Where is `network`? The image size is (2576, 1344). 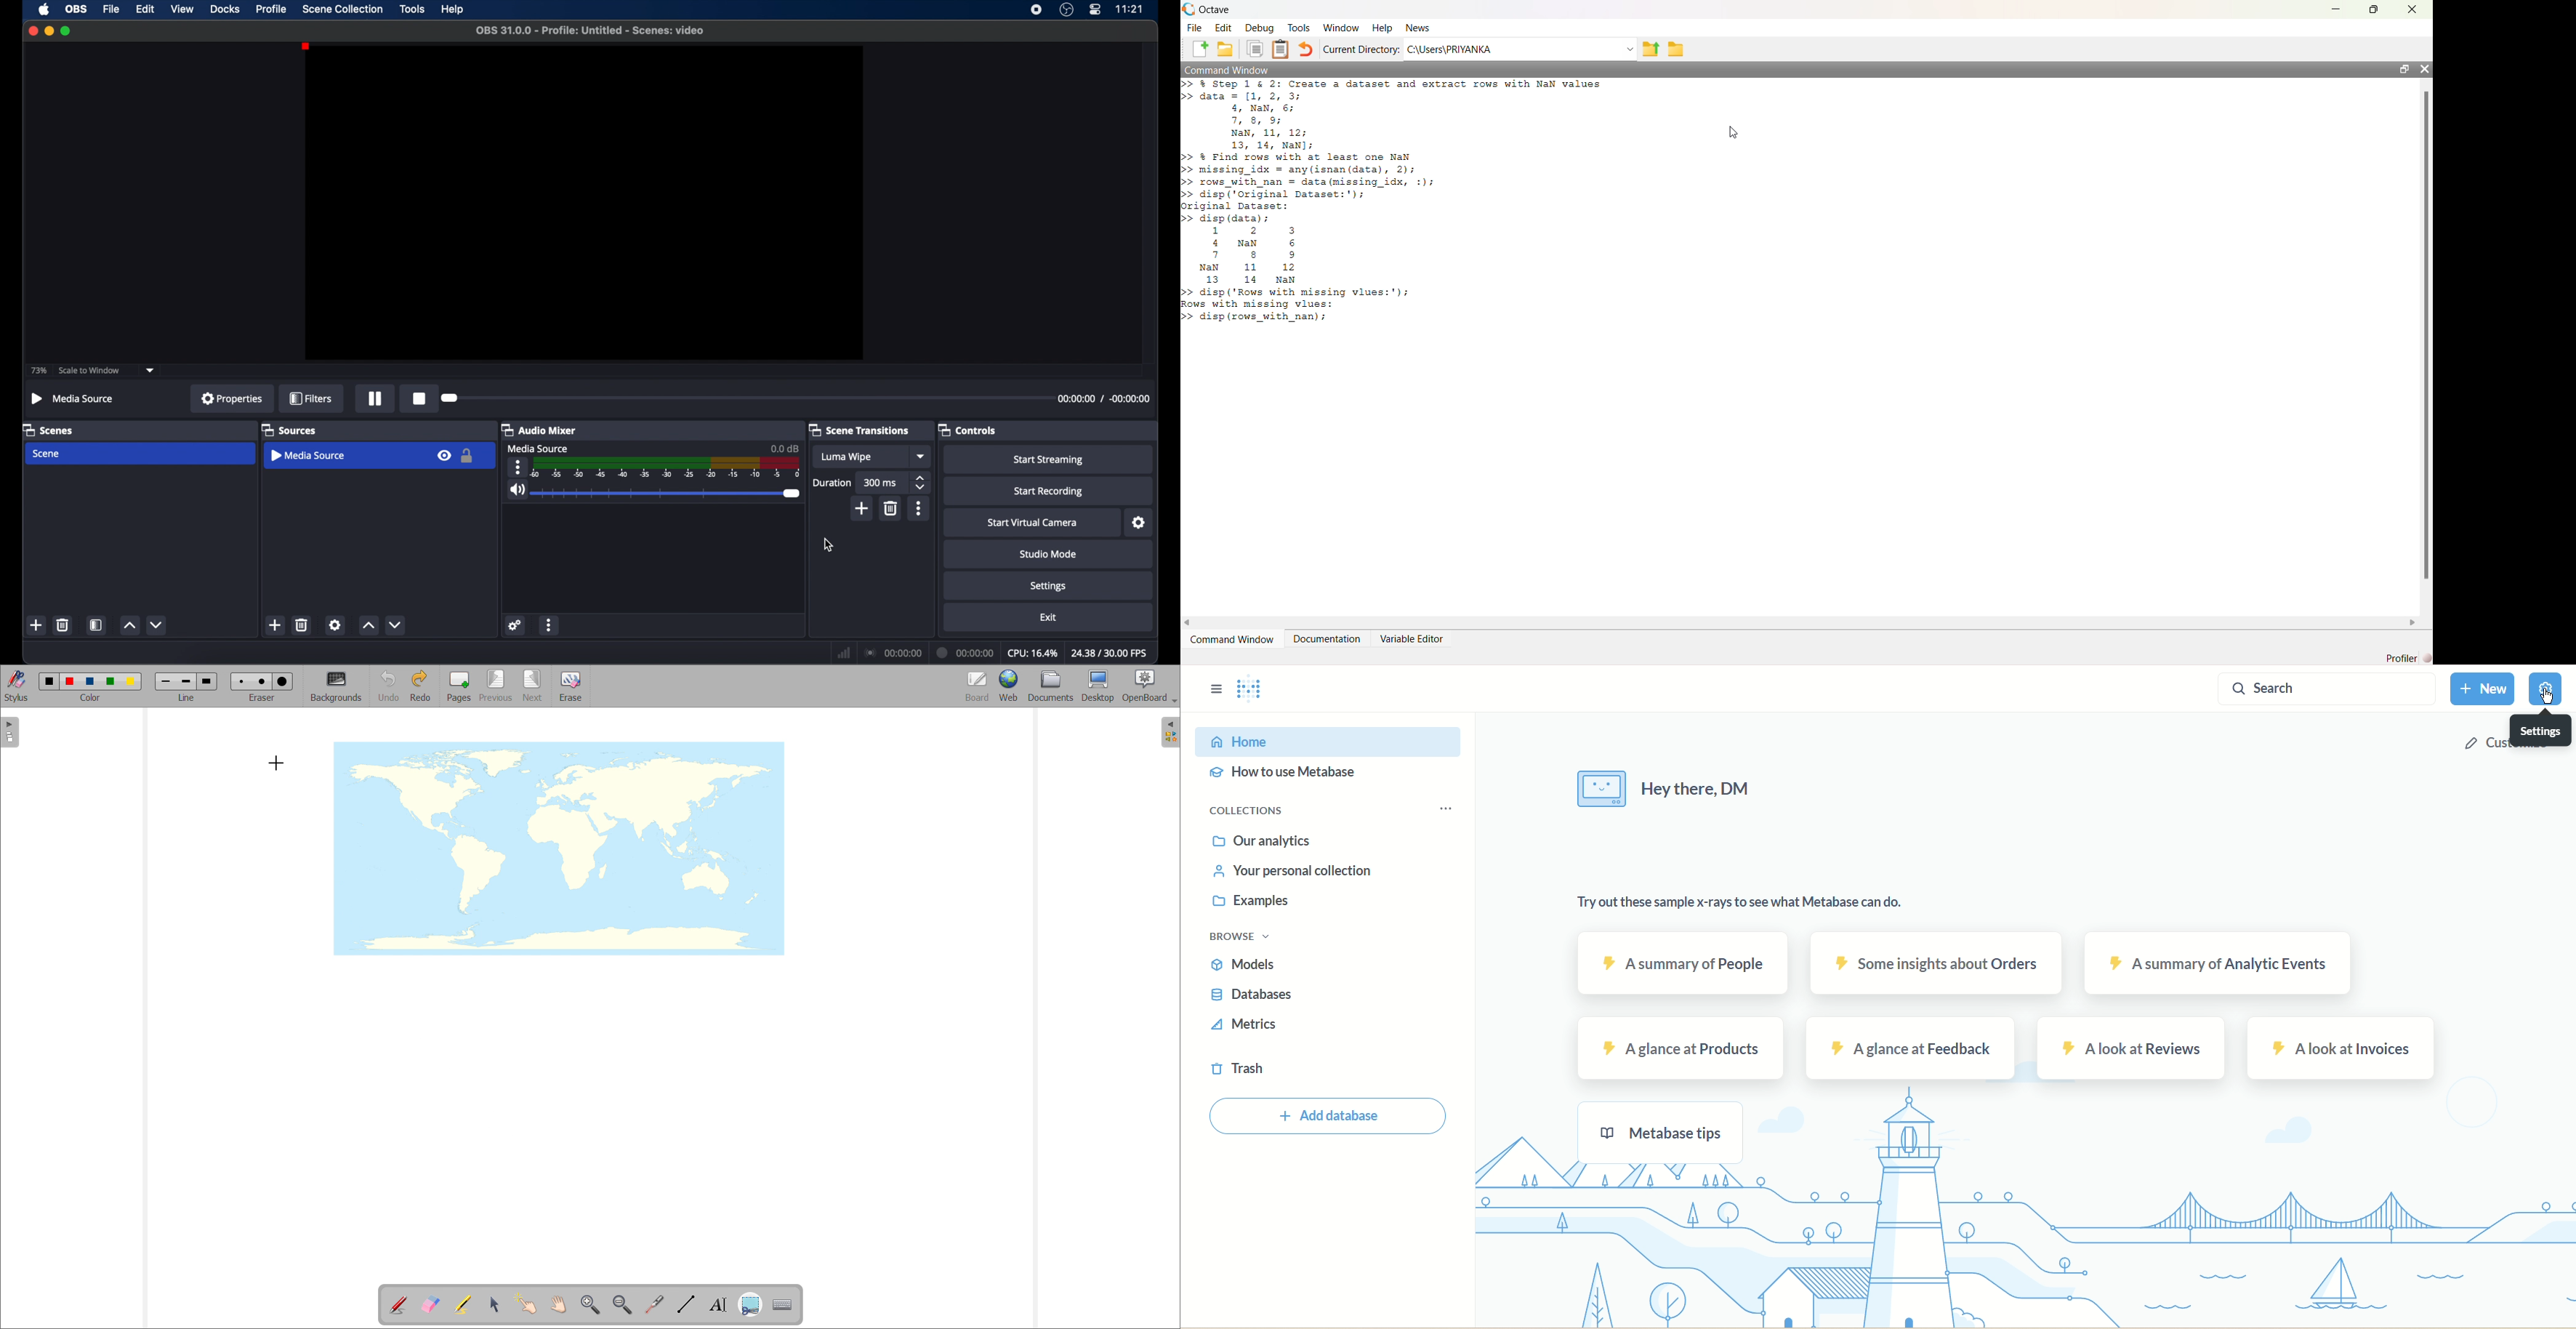 network is located at coordinates (845, 652).